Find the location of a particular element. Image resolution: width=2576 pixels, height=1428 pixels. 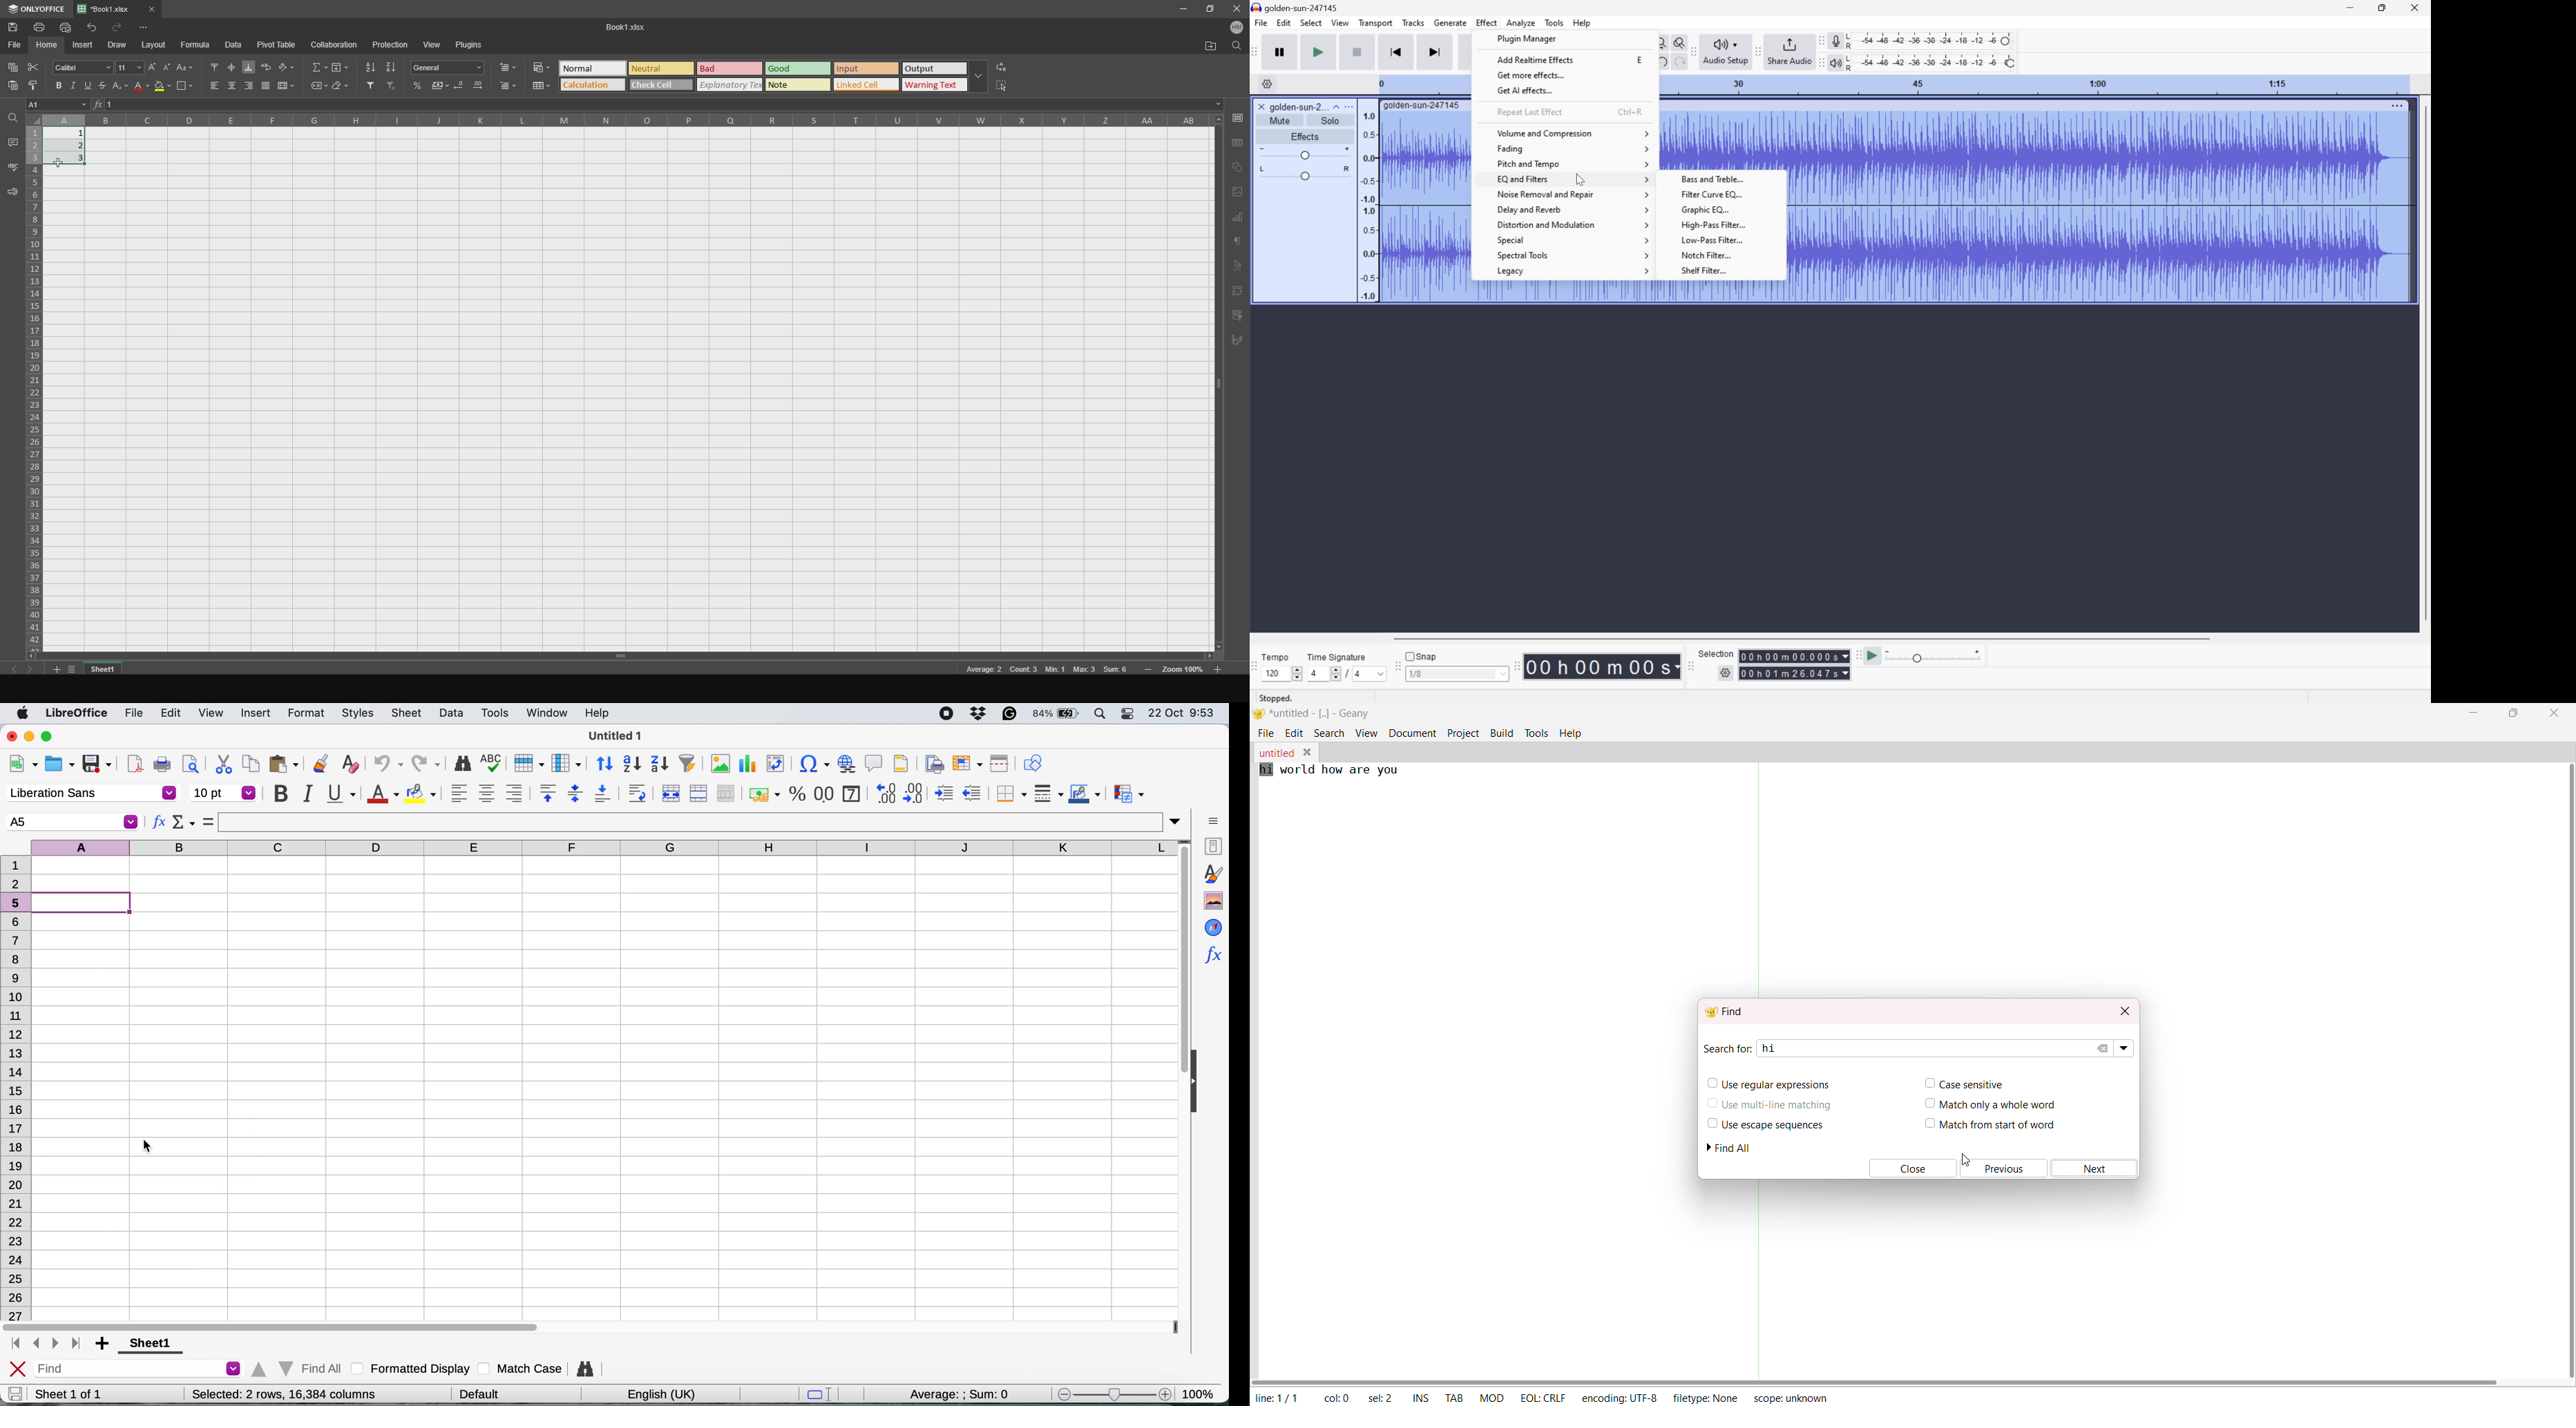

Notch Filter... is located at coordinates (1729, 255).